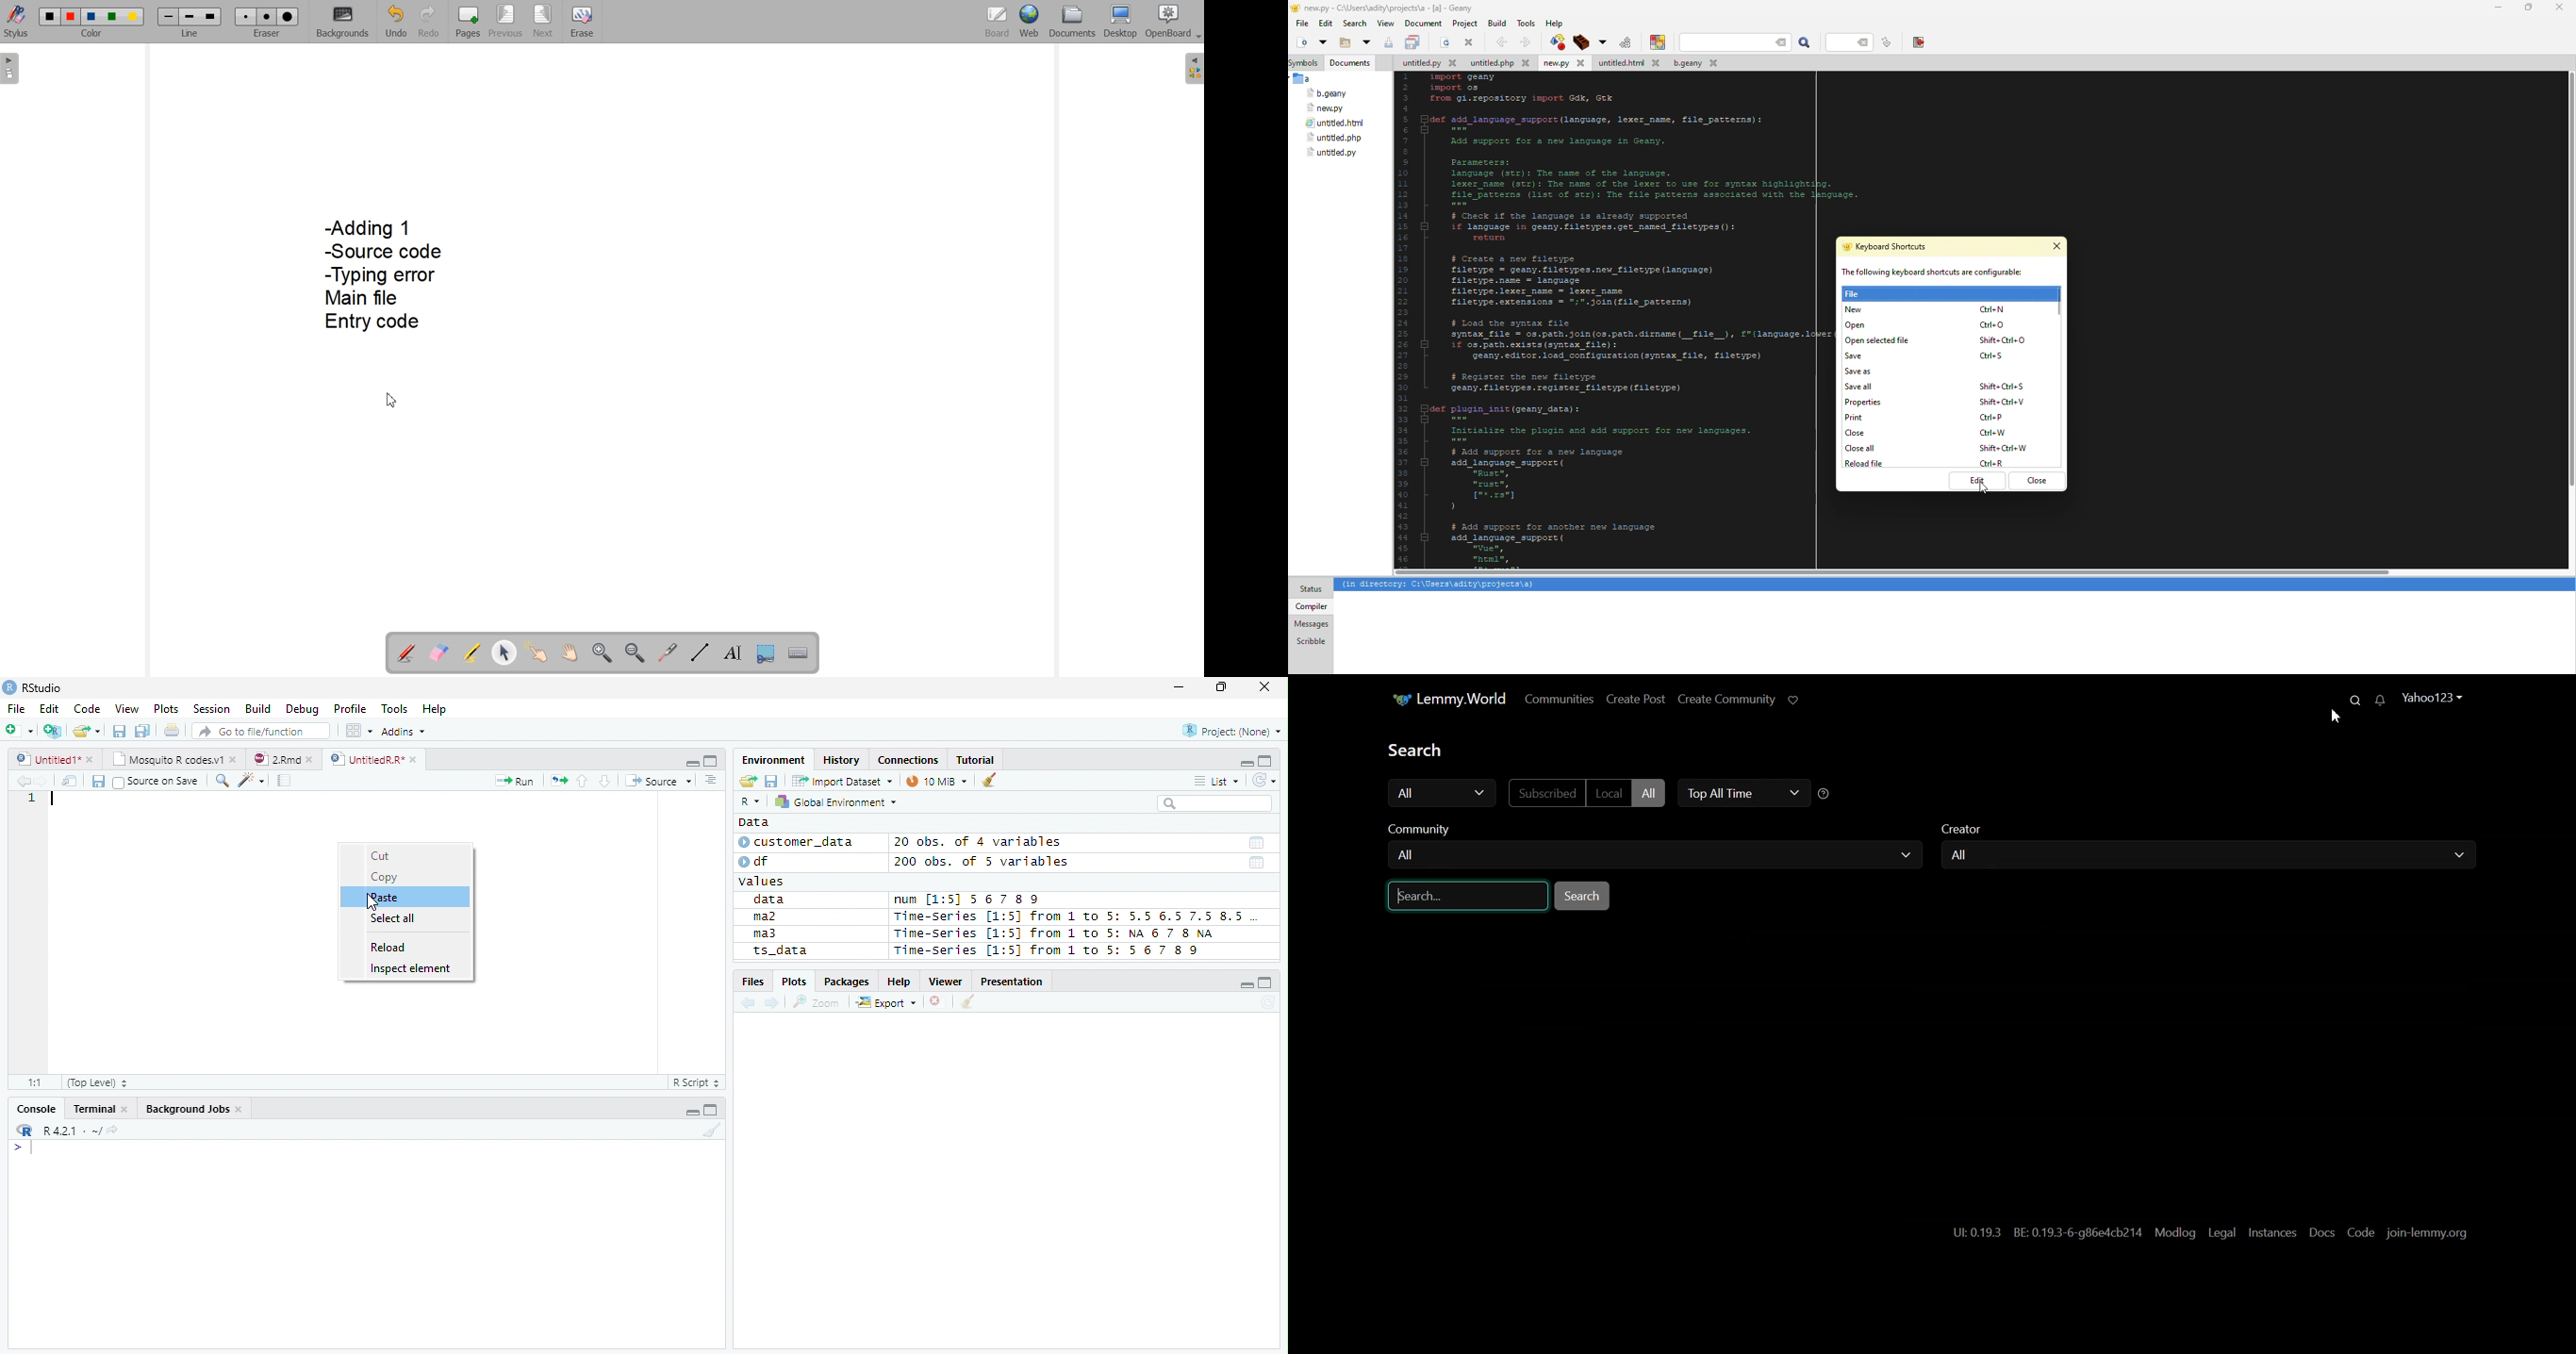 The height and width of the screenshot is (1372, 2576). What do you see at coordinates (840, 781) in the screenshot?
I see `Import Dataset` at bounding box center [840, 781].